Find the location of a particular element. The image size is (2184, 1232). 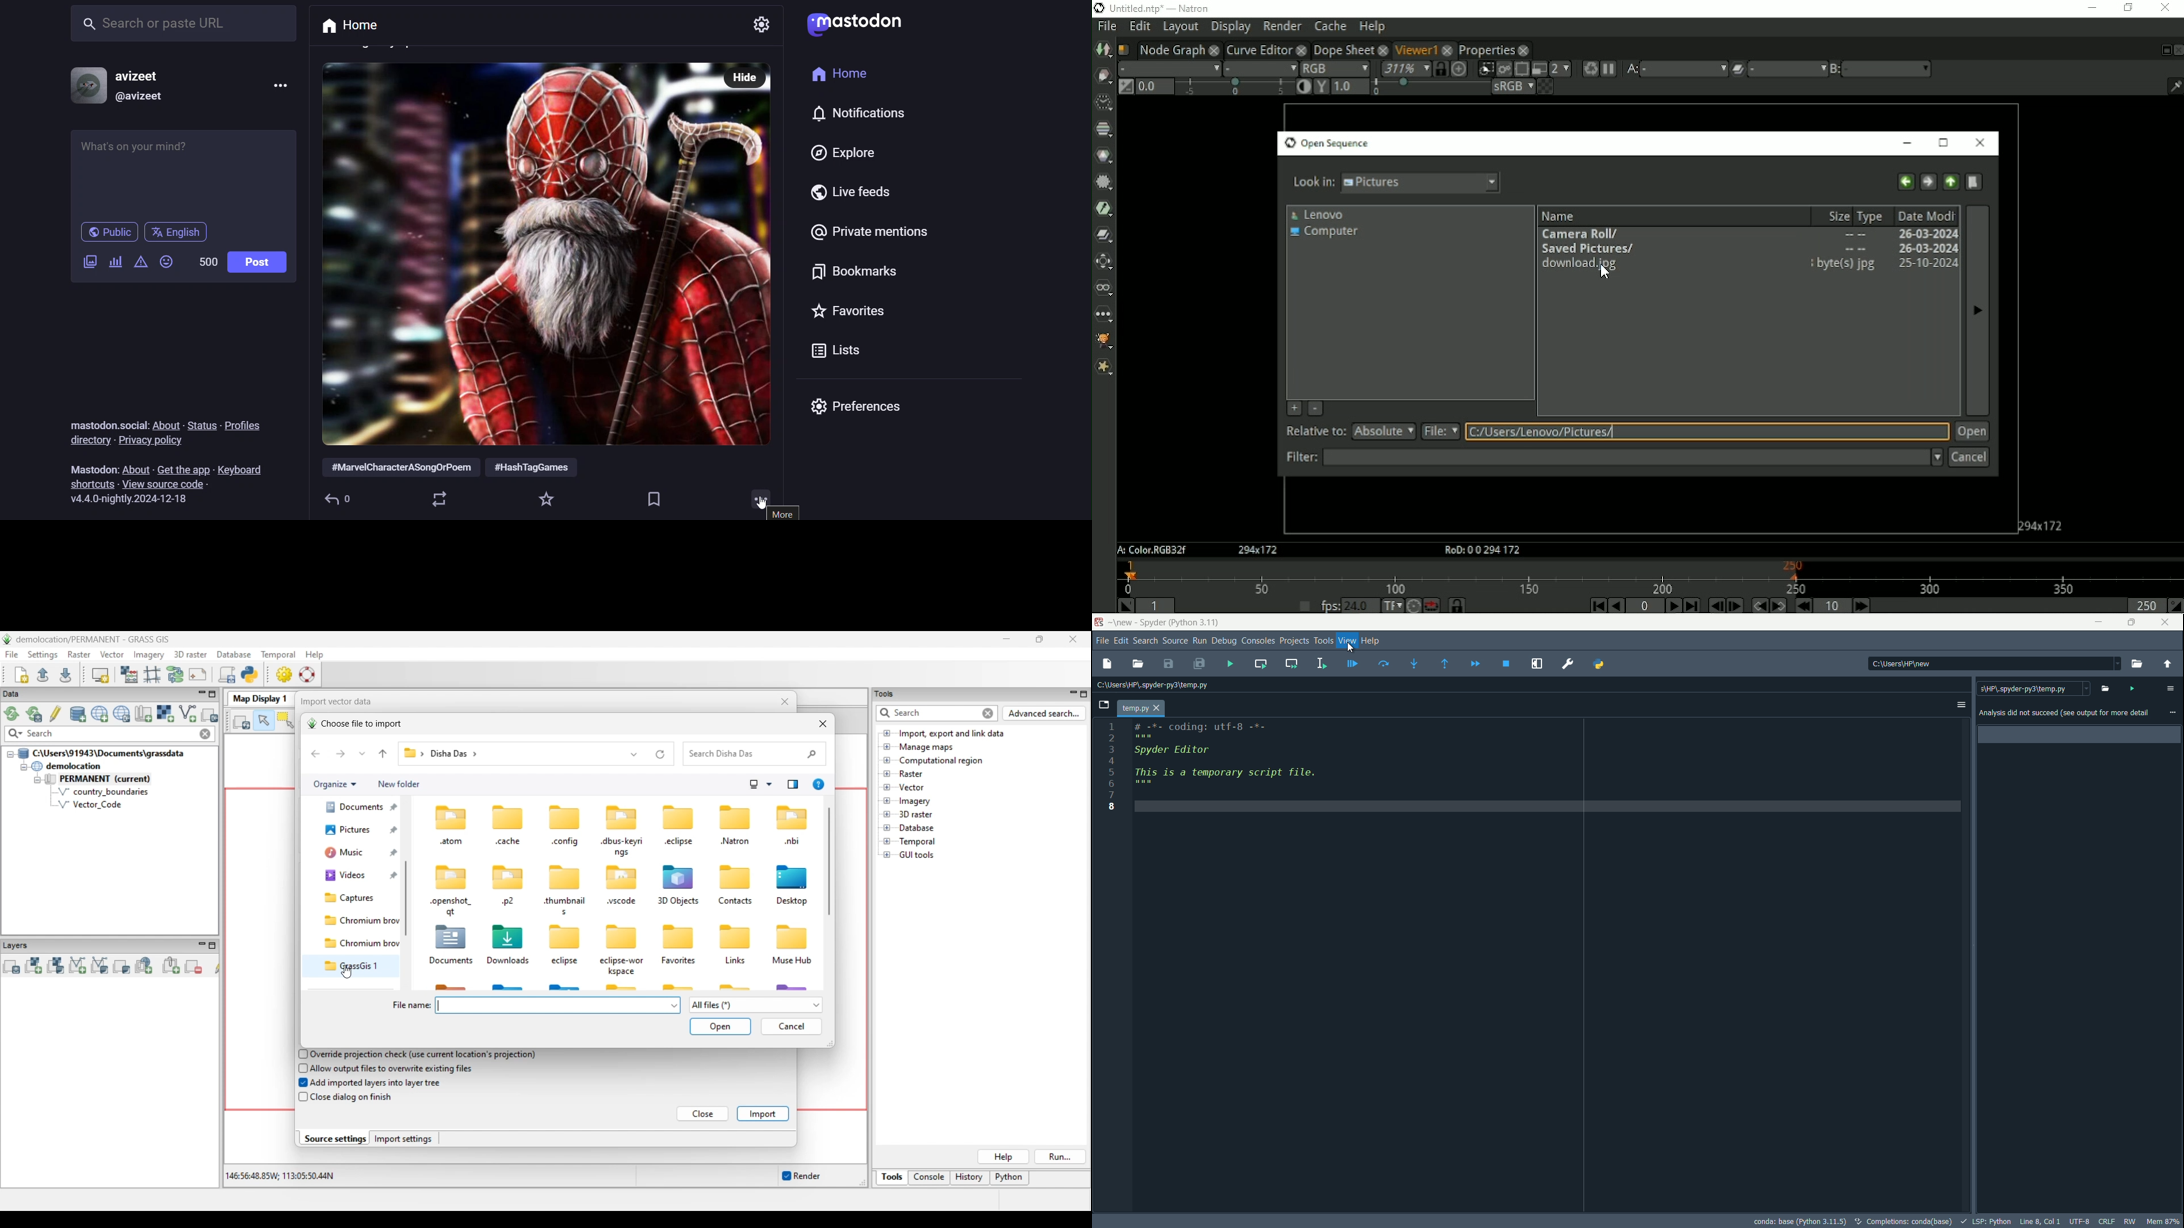

tools menu is located at coordinates (1323, 642).